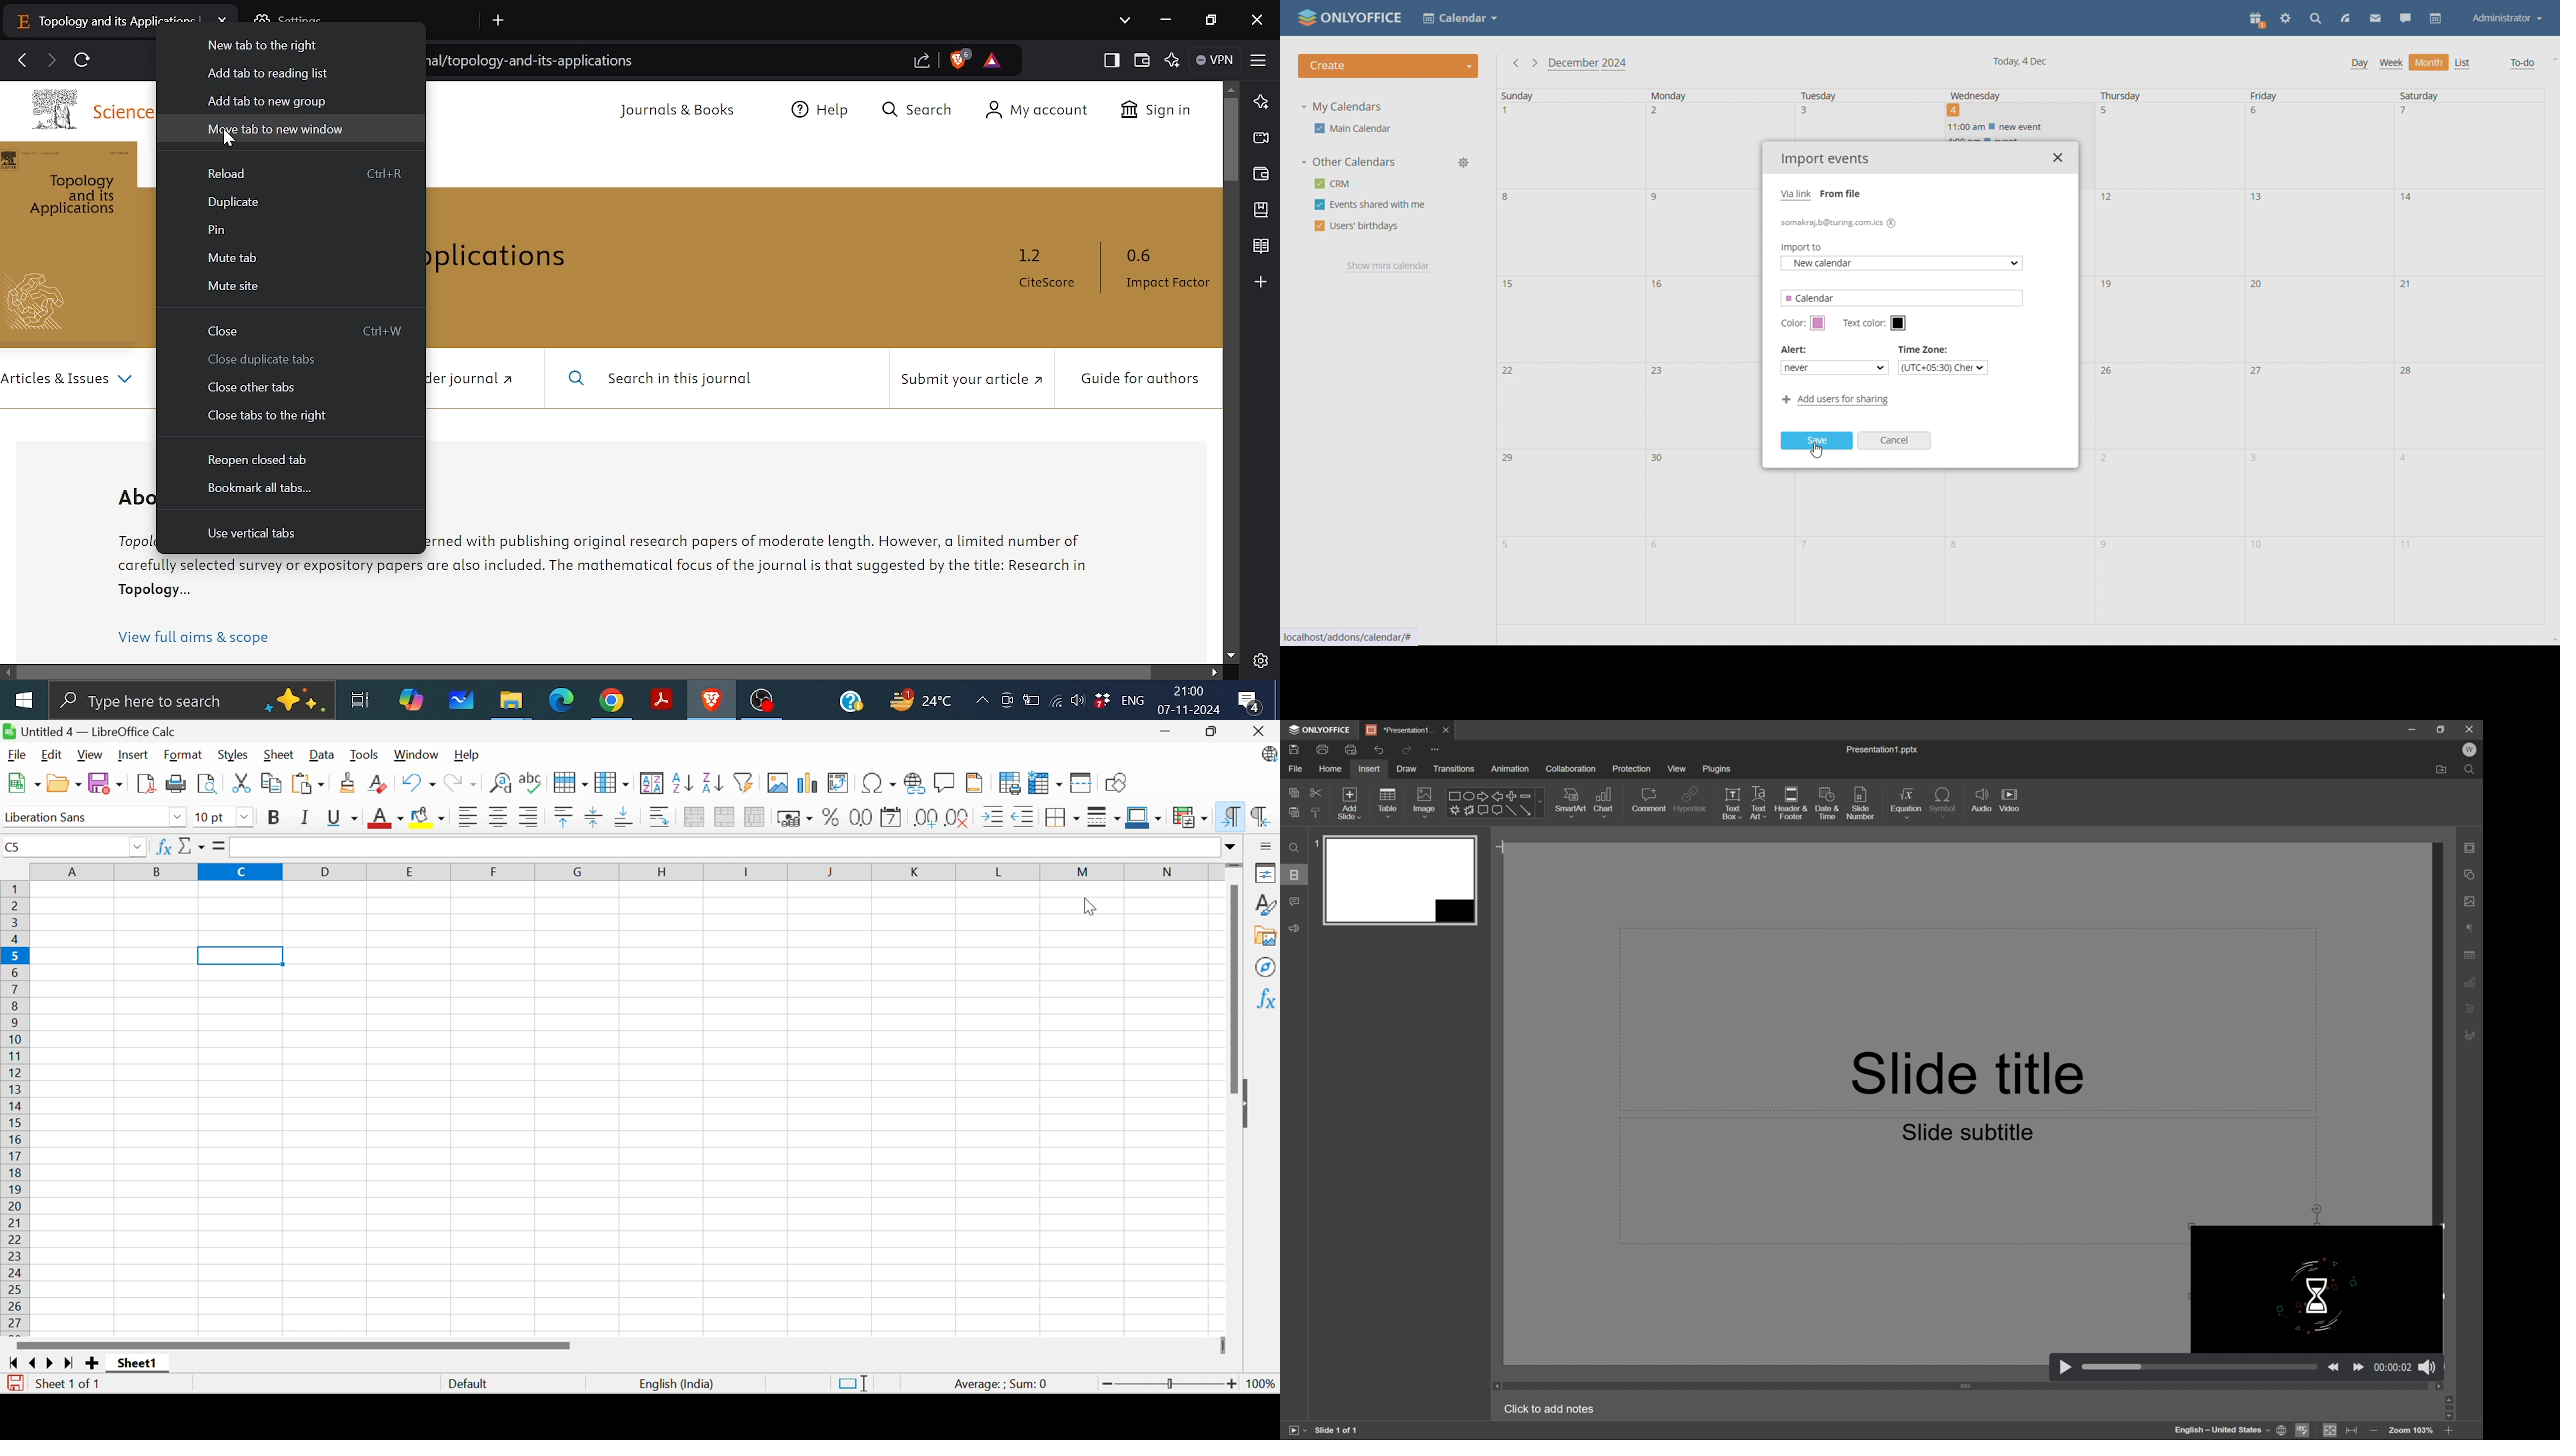  Describe the element at coordinates (1512, 769) in the screenshot. I see `animation` at that location.